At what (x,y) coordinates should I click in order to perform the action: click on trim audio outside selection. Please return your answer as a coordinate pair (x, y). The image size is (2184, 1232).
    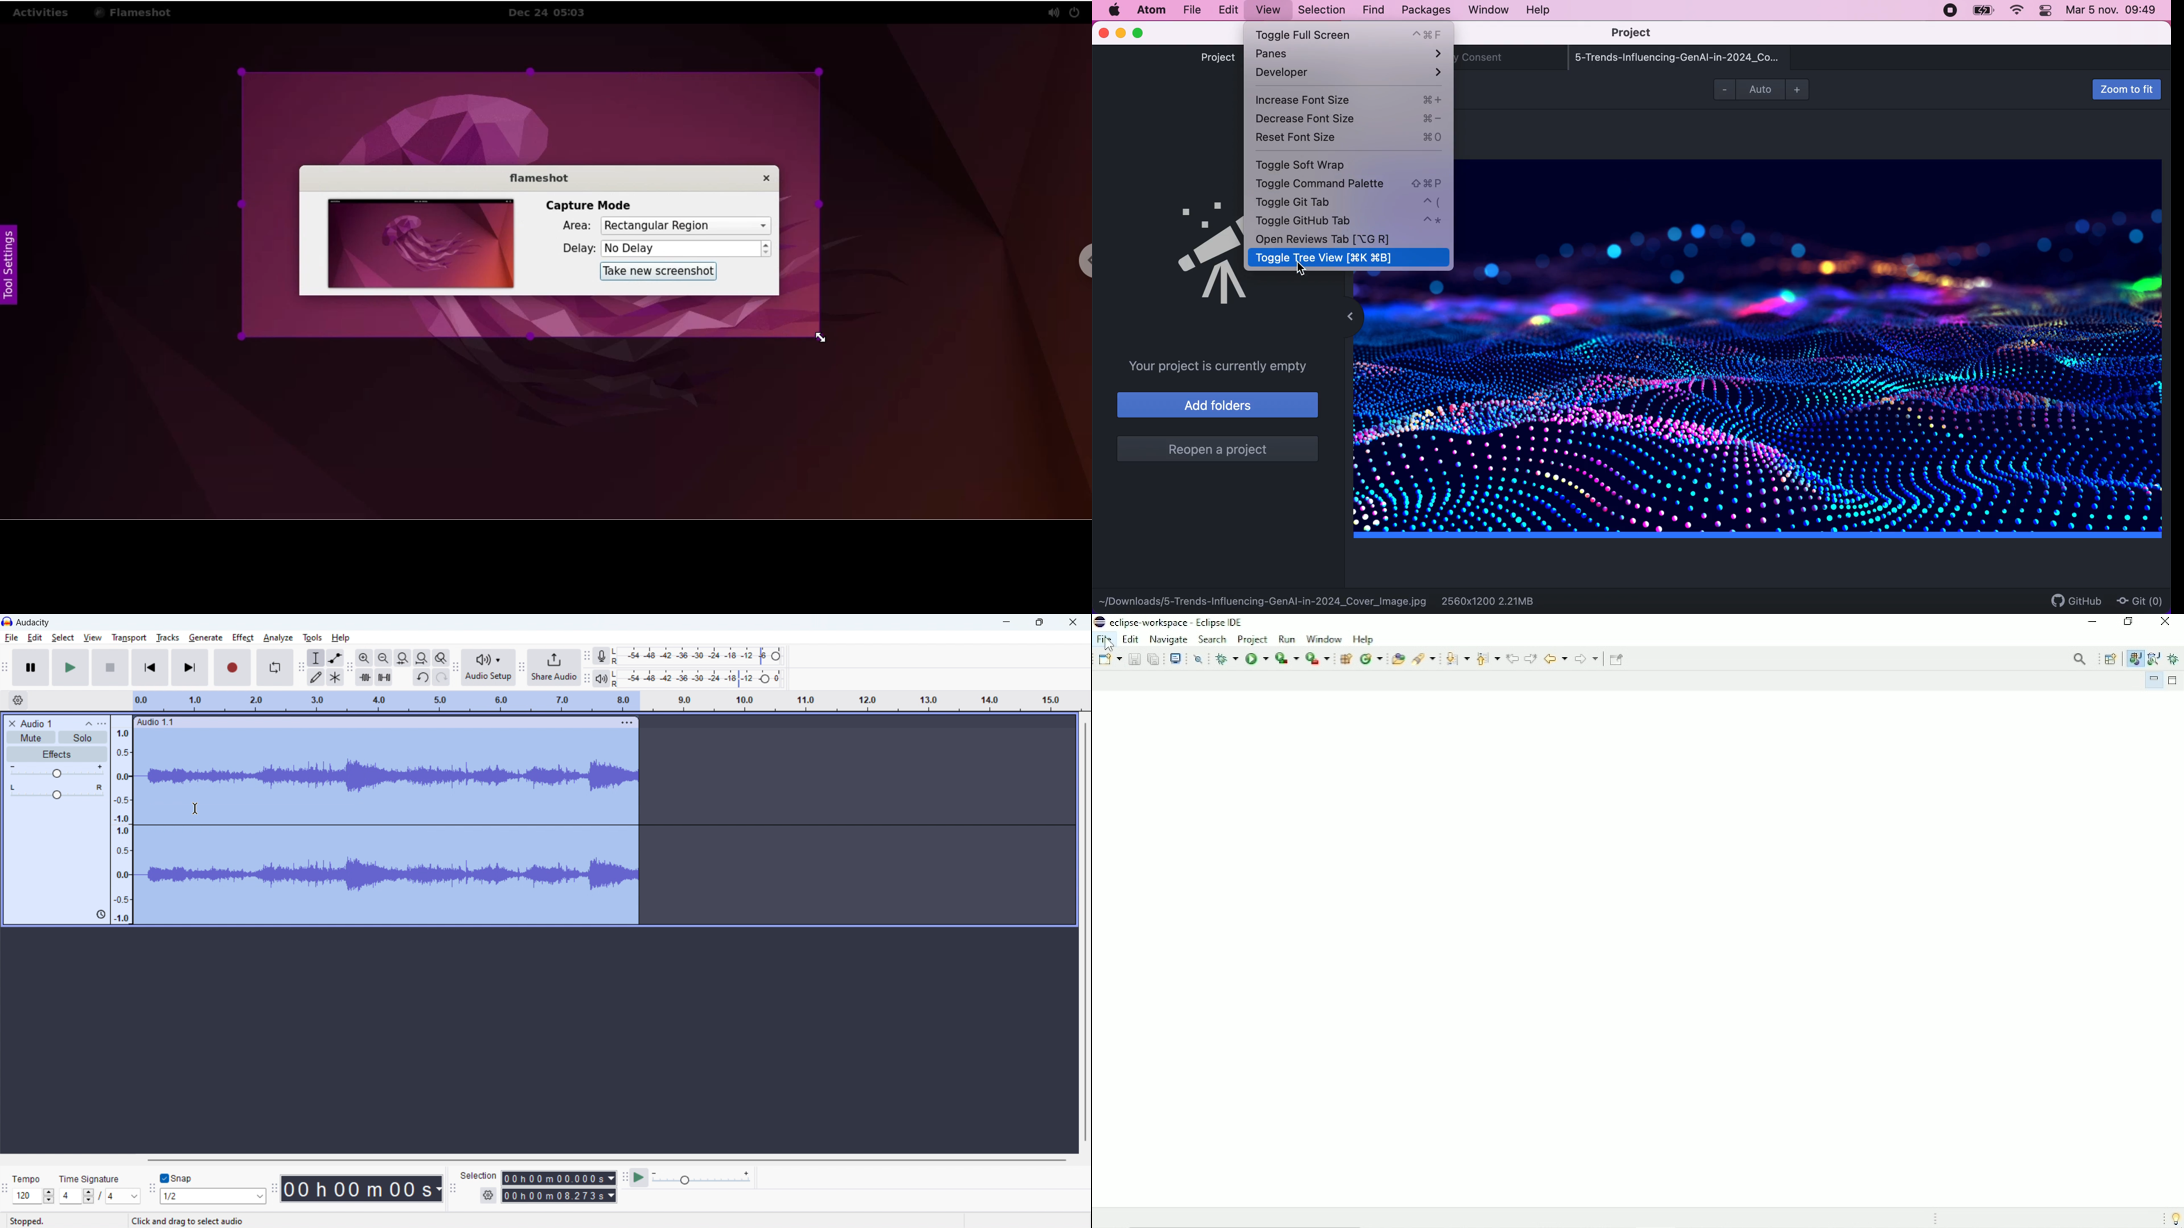
    Looking at the image, I should click on (364, 678).